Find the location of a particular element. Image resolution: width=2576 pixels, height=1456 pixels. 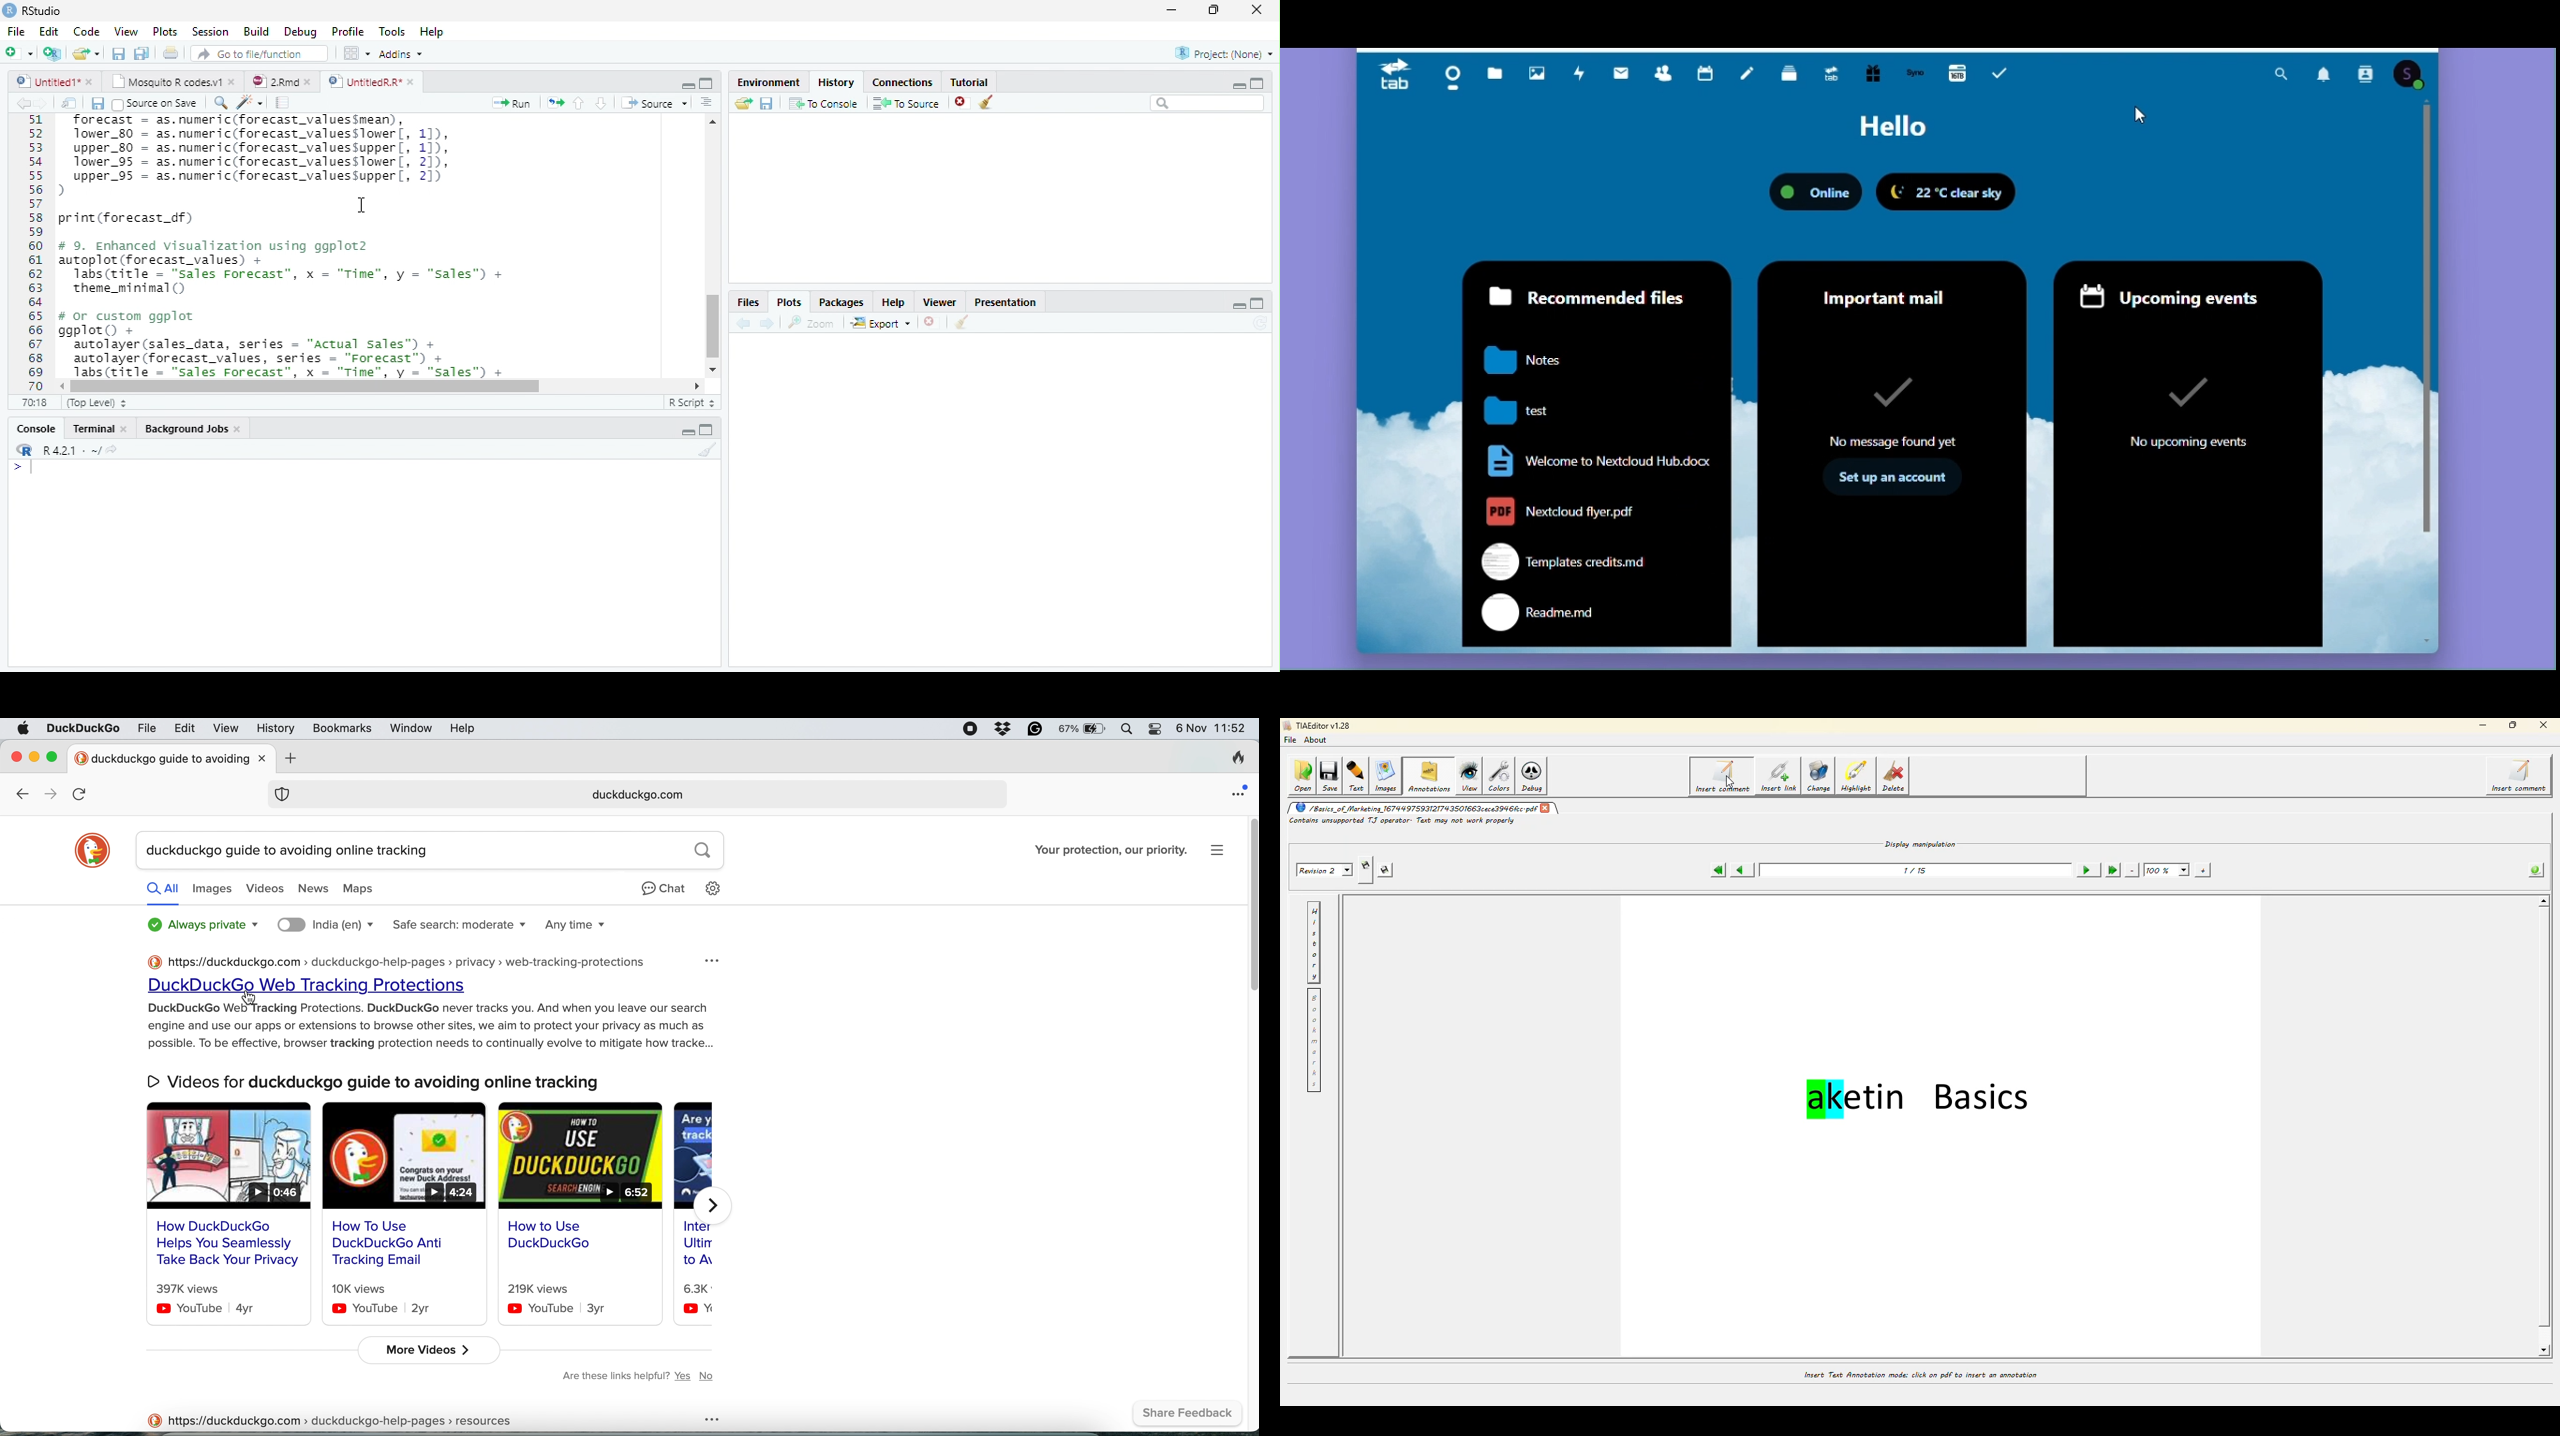

video result is located at coordinates (218, 1157).